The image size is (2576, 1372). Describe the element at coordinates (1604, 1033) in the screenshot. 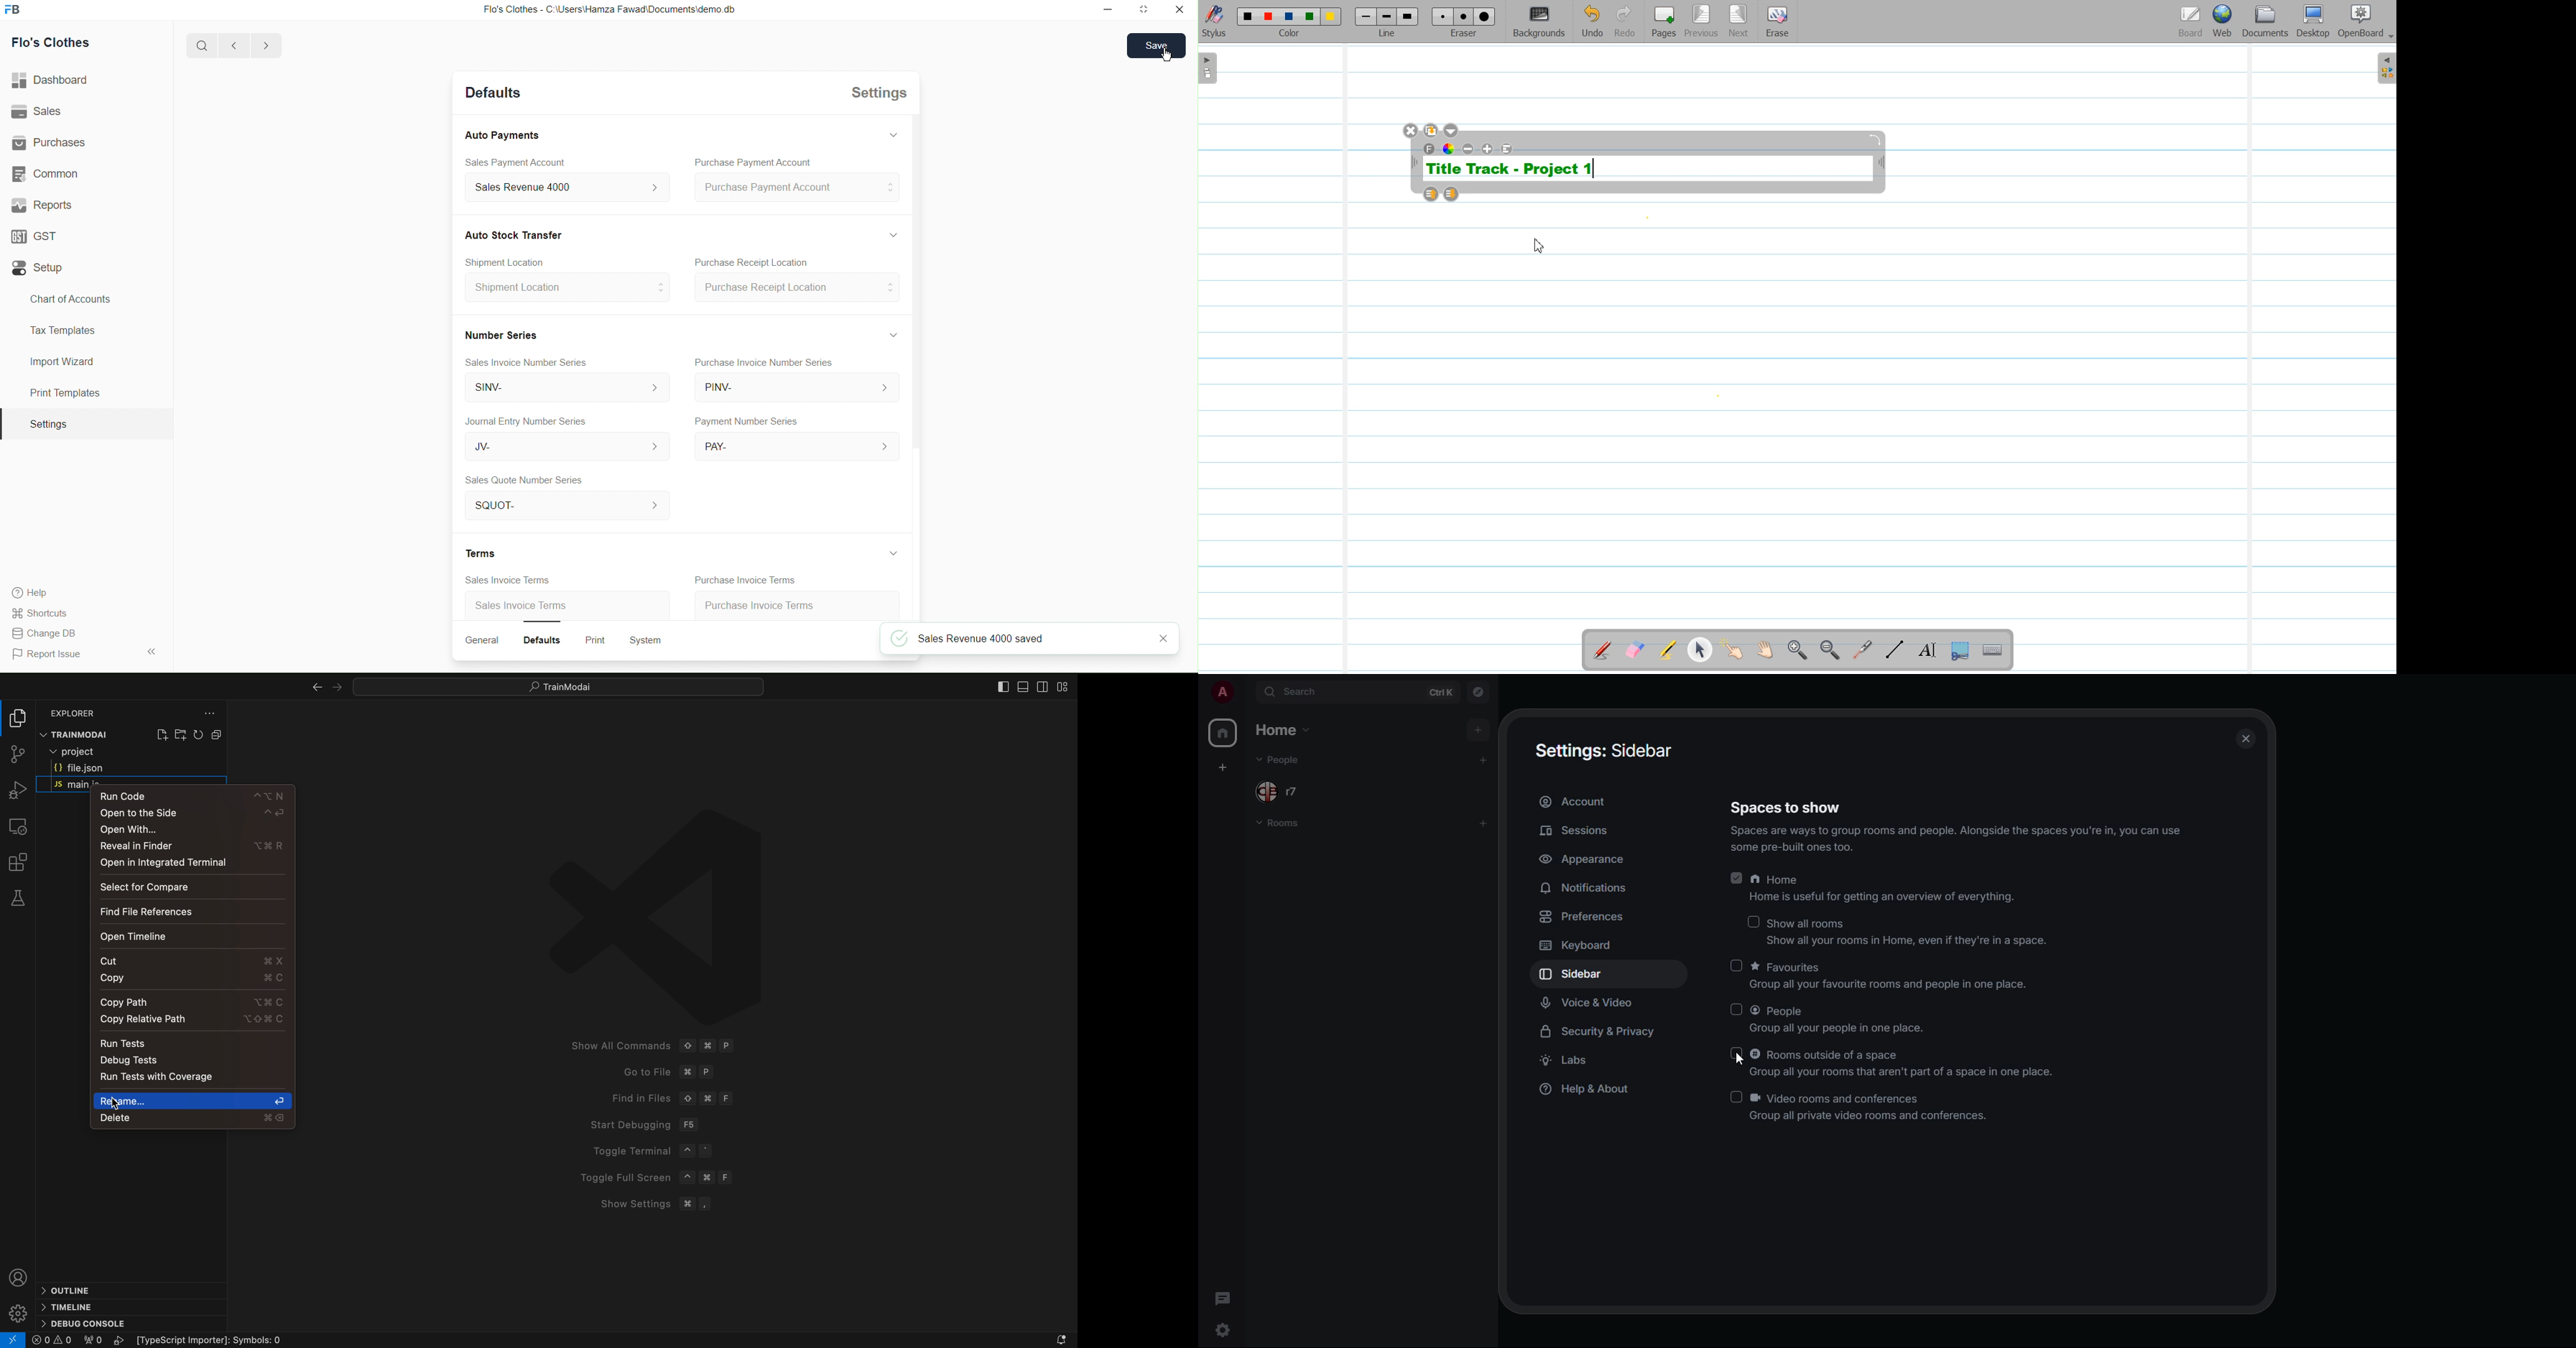

I see `security & privacy` at that location.